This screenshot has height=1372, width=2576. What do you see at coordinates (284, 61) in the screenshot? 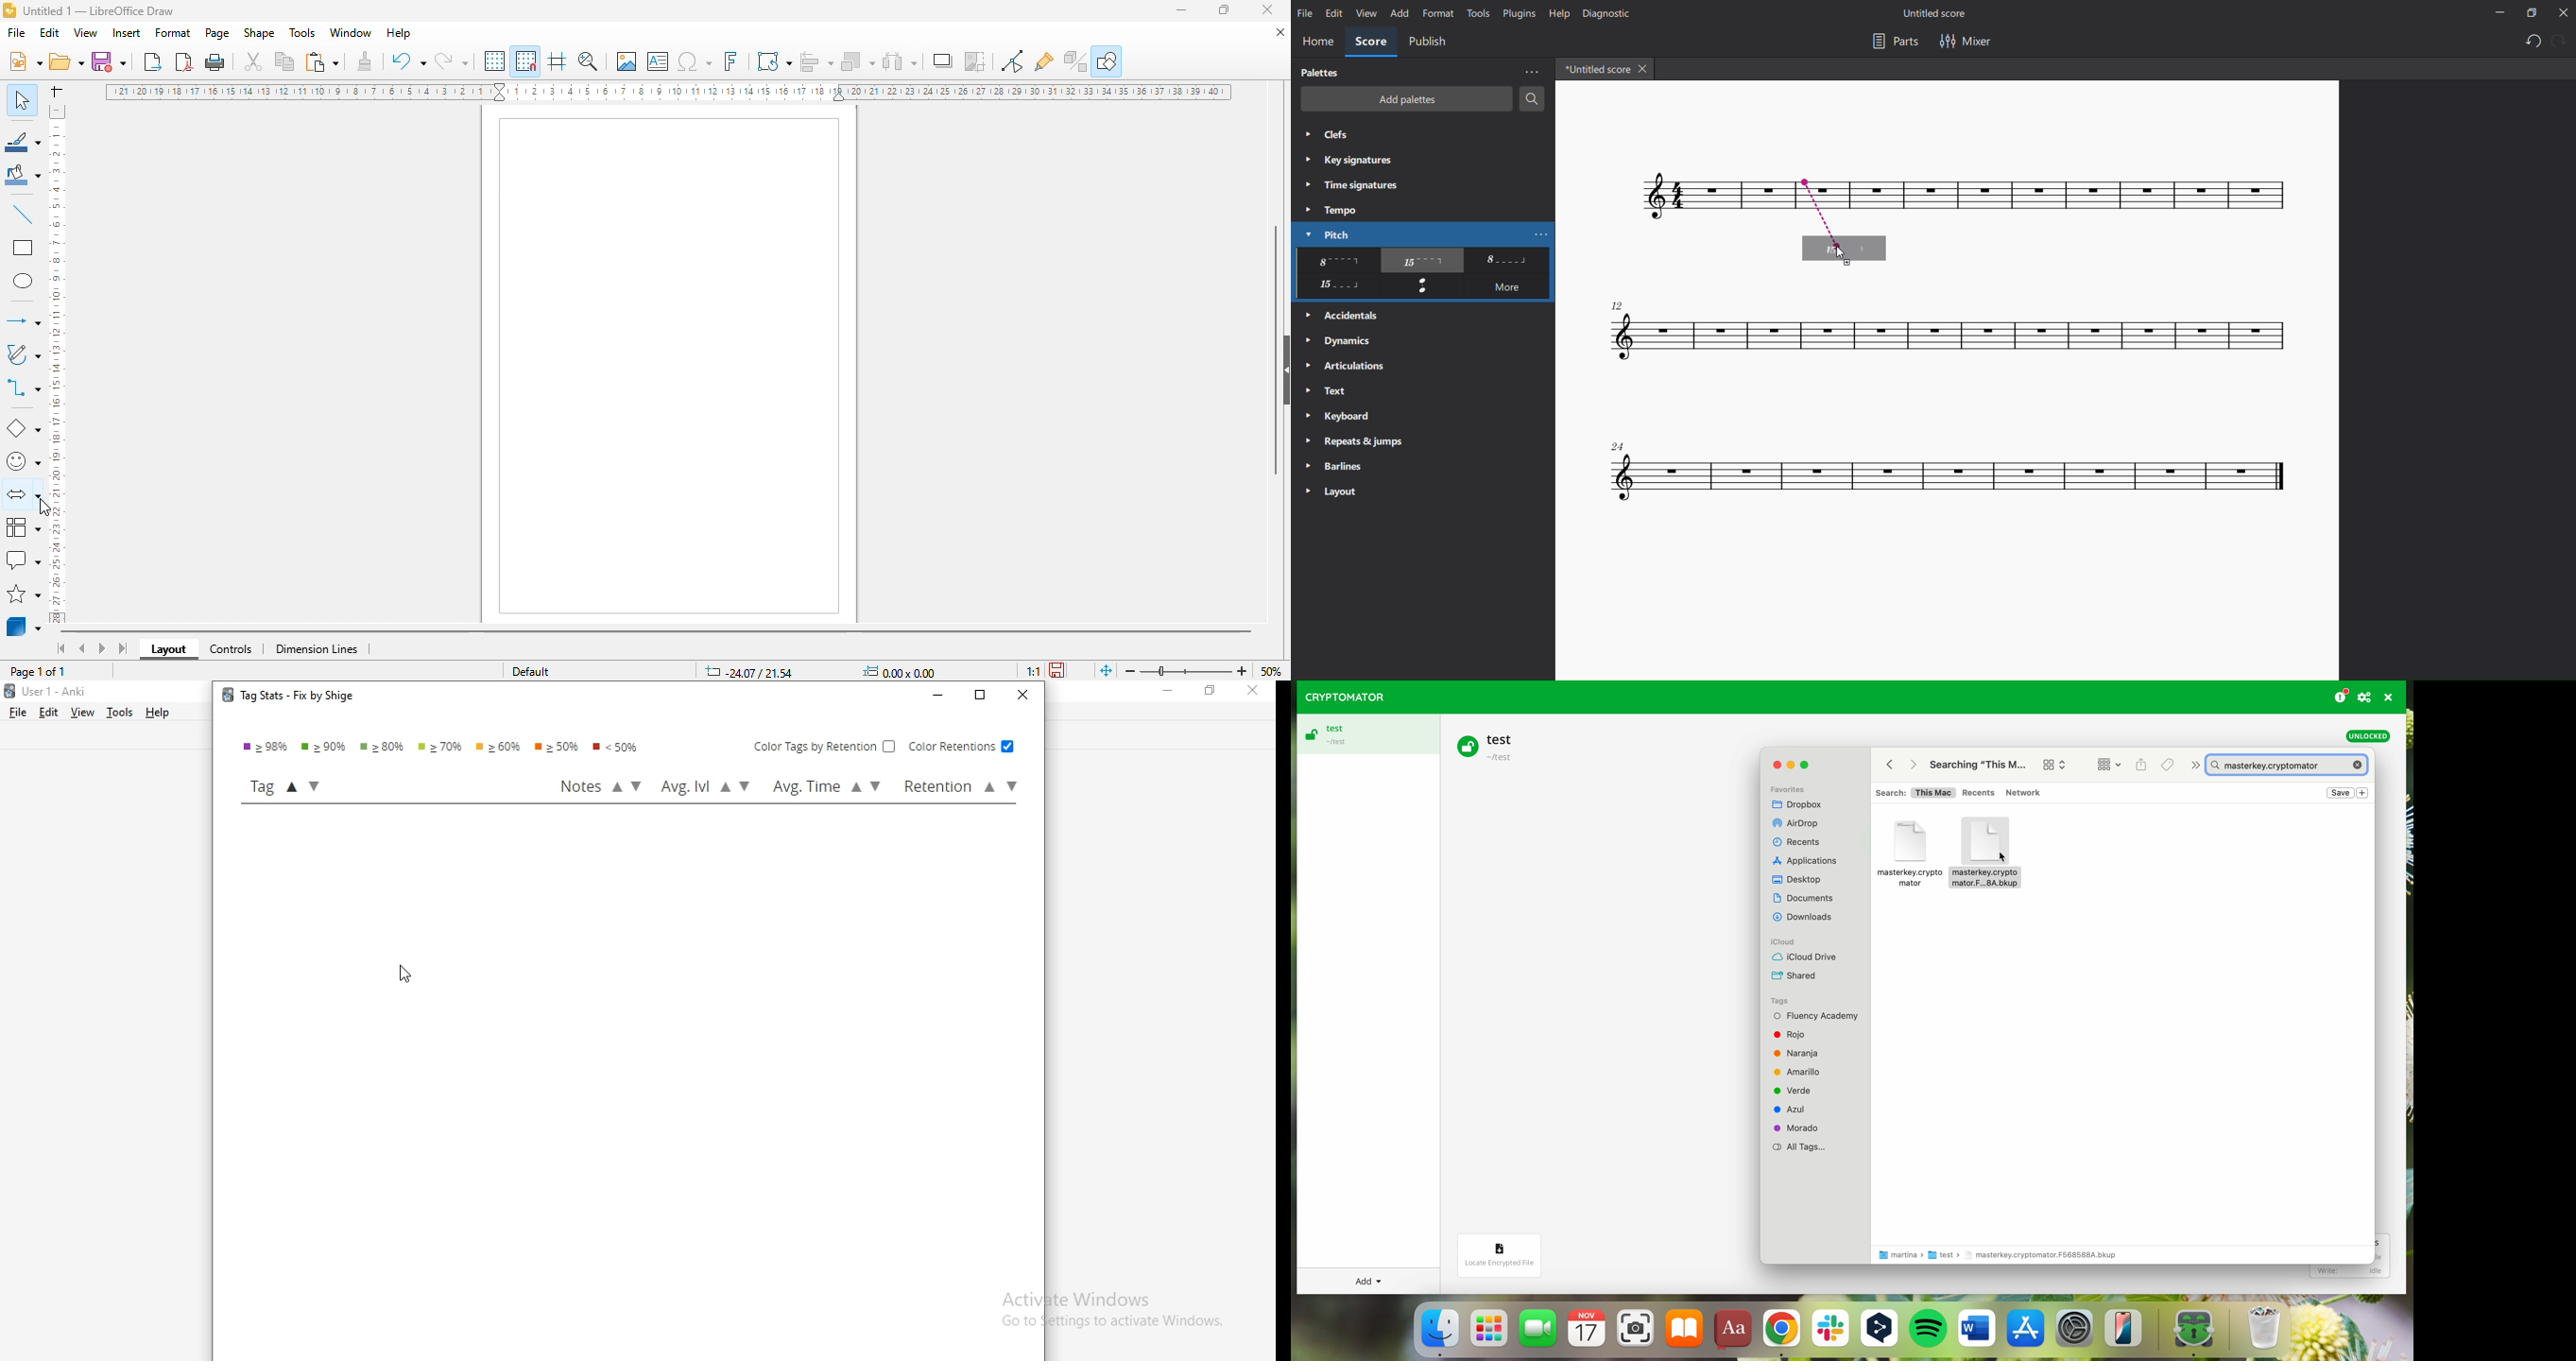
I see `copy` at bounding box center [284, 61].